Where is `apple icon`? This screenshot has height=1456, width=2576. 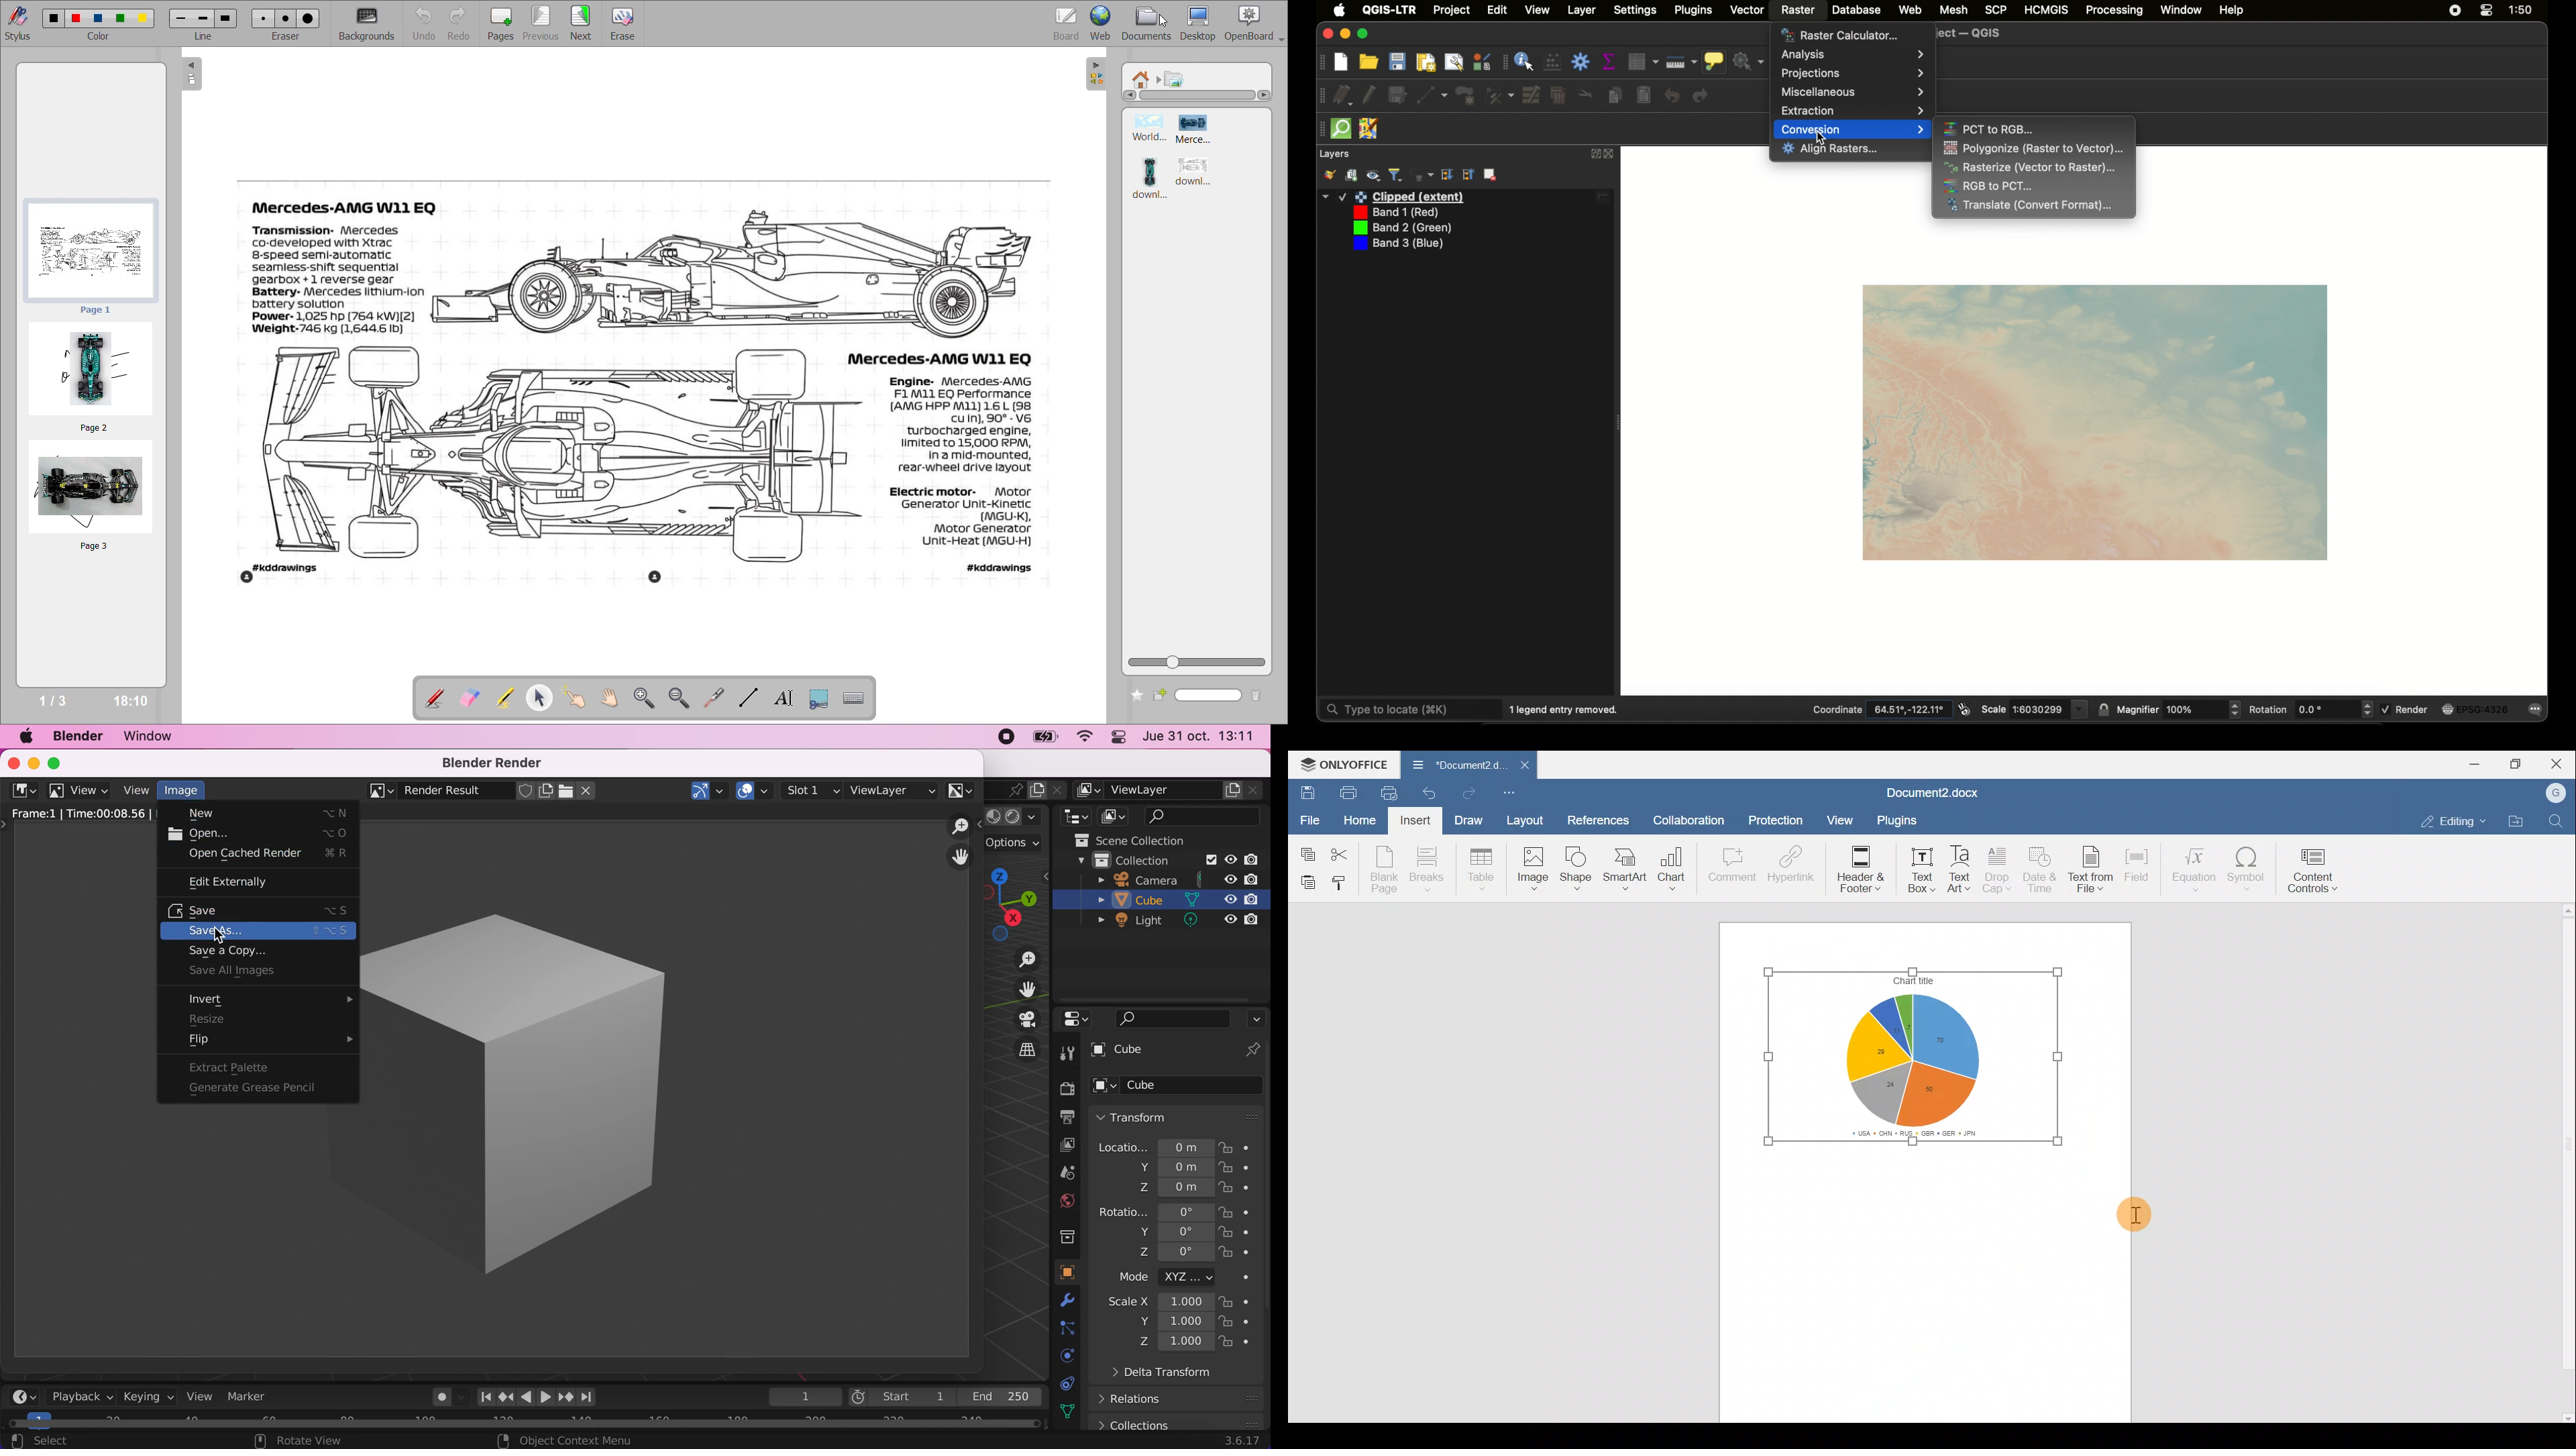 apple icon is located at coordinates (1340, 10).